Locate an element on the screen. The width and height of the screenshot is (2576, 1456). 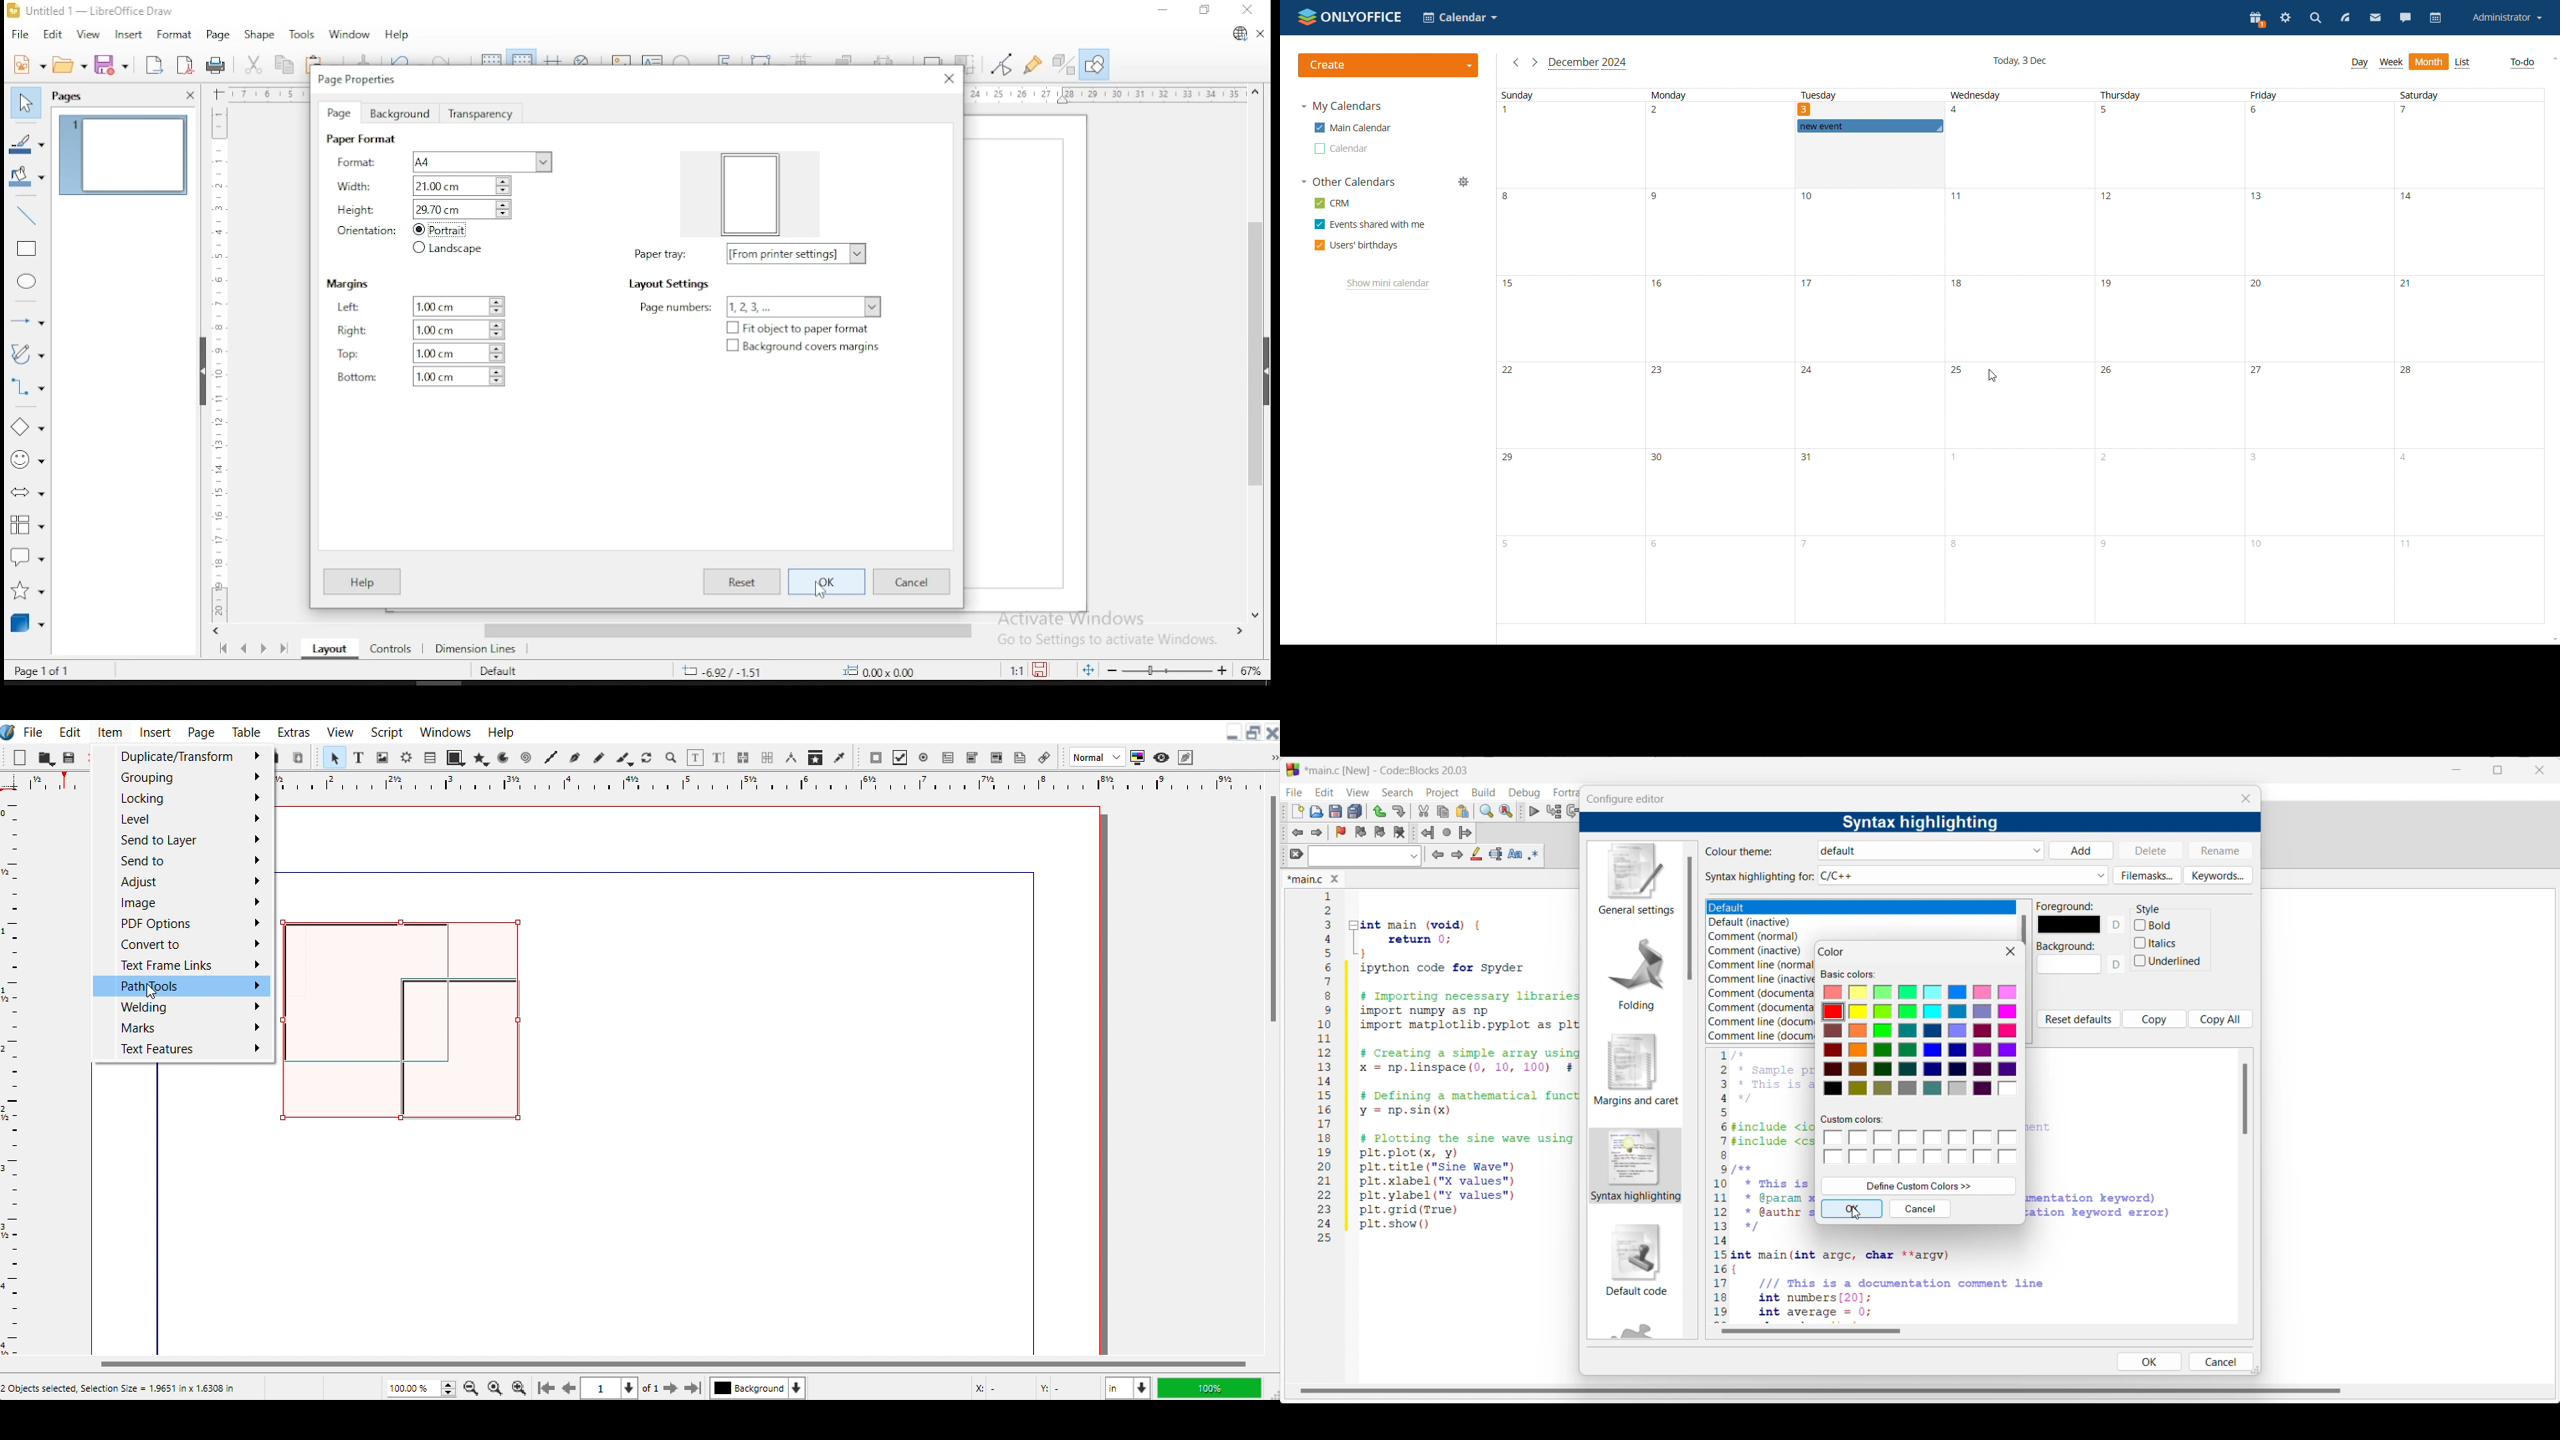
Build menu is located at coordinates (1483, 792).